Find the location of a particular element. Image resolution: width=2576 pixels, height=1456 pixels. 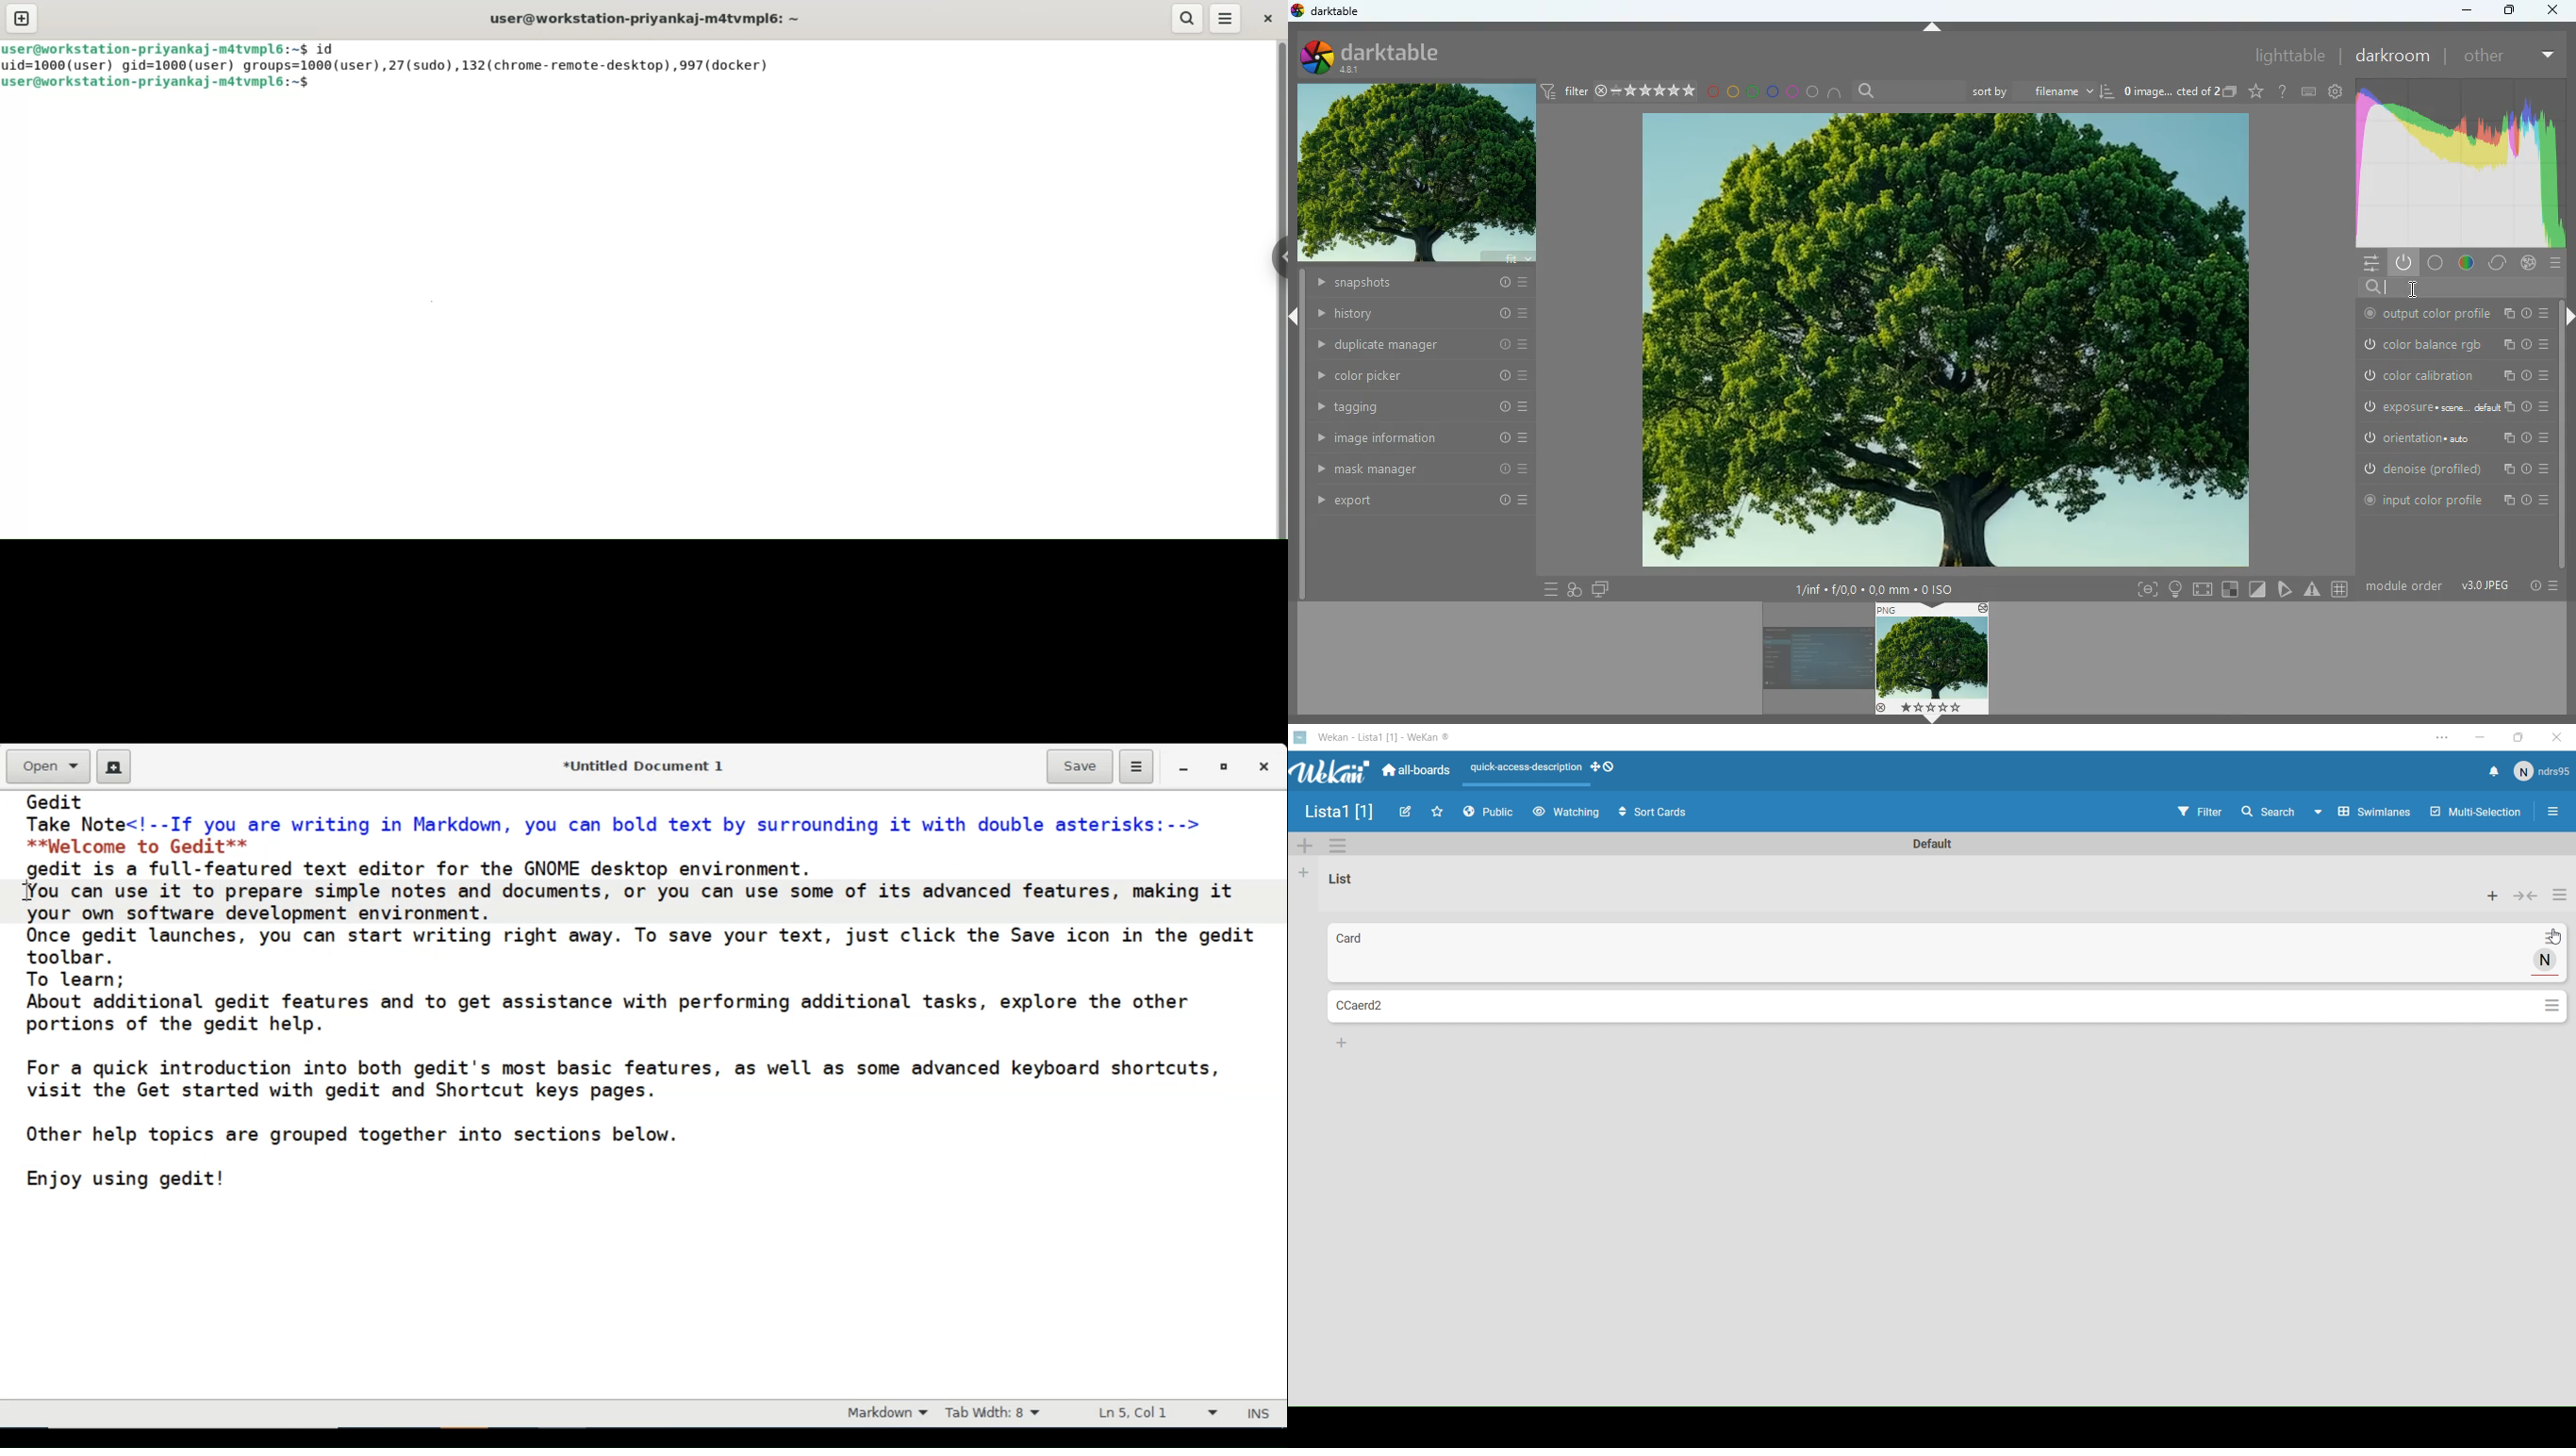

Insertion cursor is located at coordinates (27, 894).